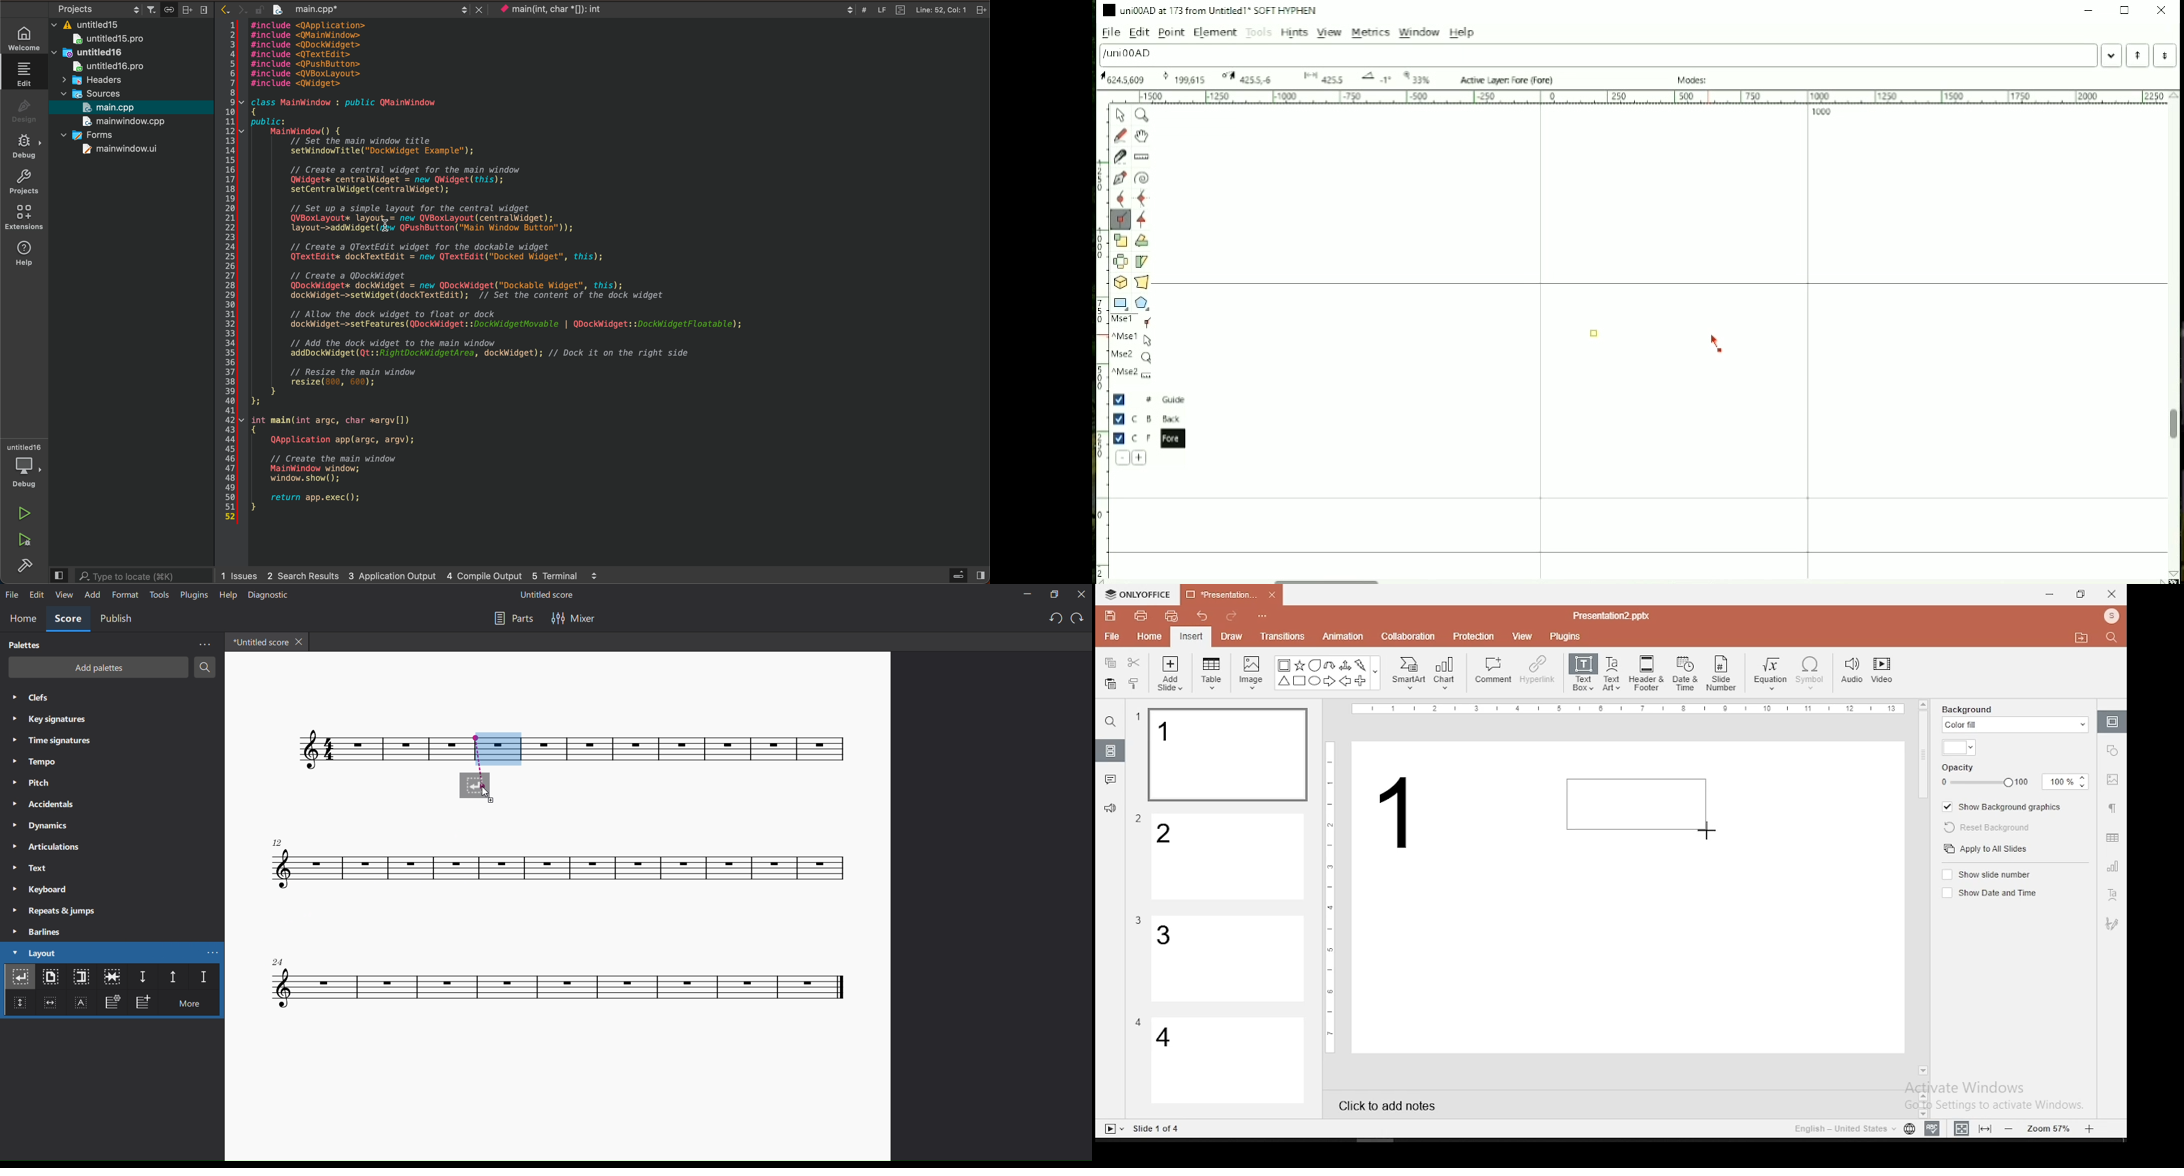 This screenshot has width=2184, height=1176. What do you see at coordinates (1111, 779) in the screenshot?
I see `comments` at bounding box center [1111, 779].